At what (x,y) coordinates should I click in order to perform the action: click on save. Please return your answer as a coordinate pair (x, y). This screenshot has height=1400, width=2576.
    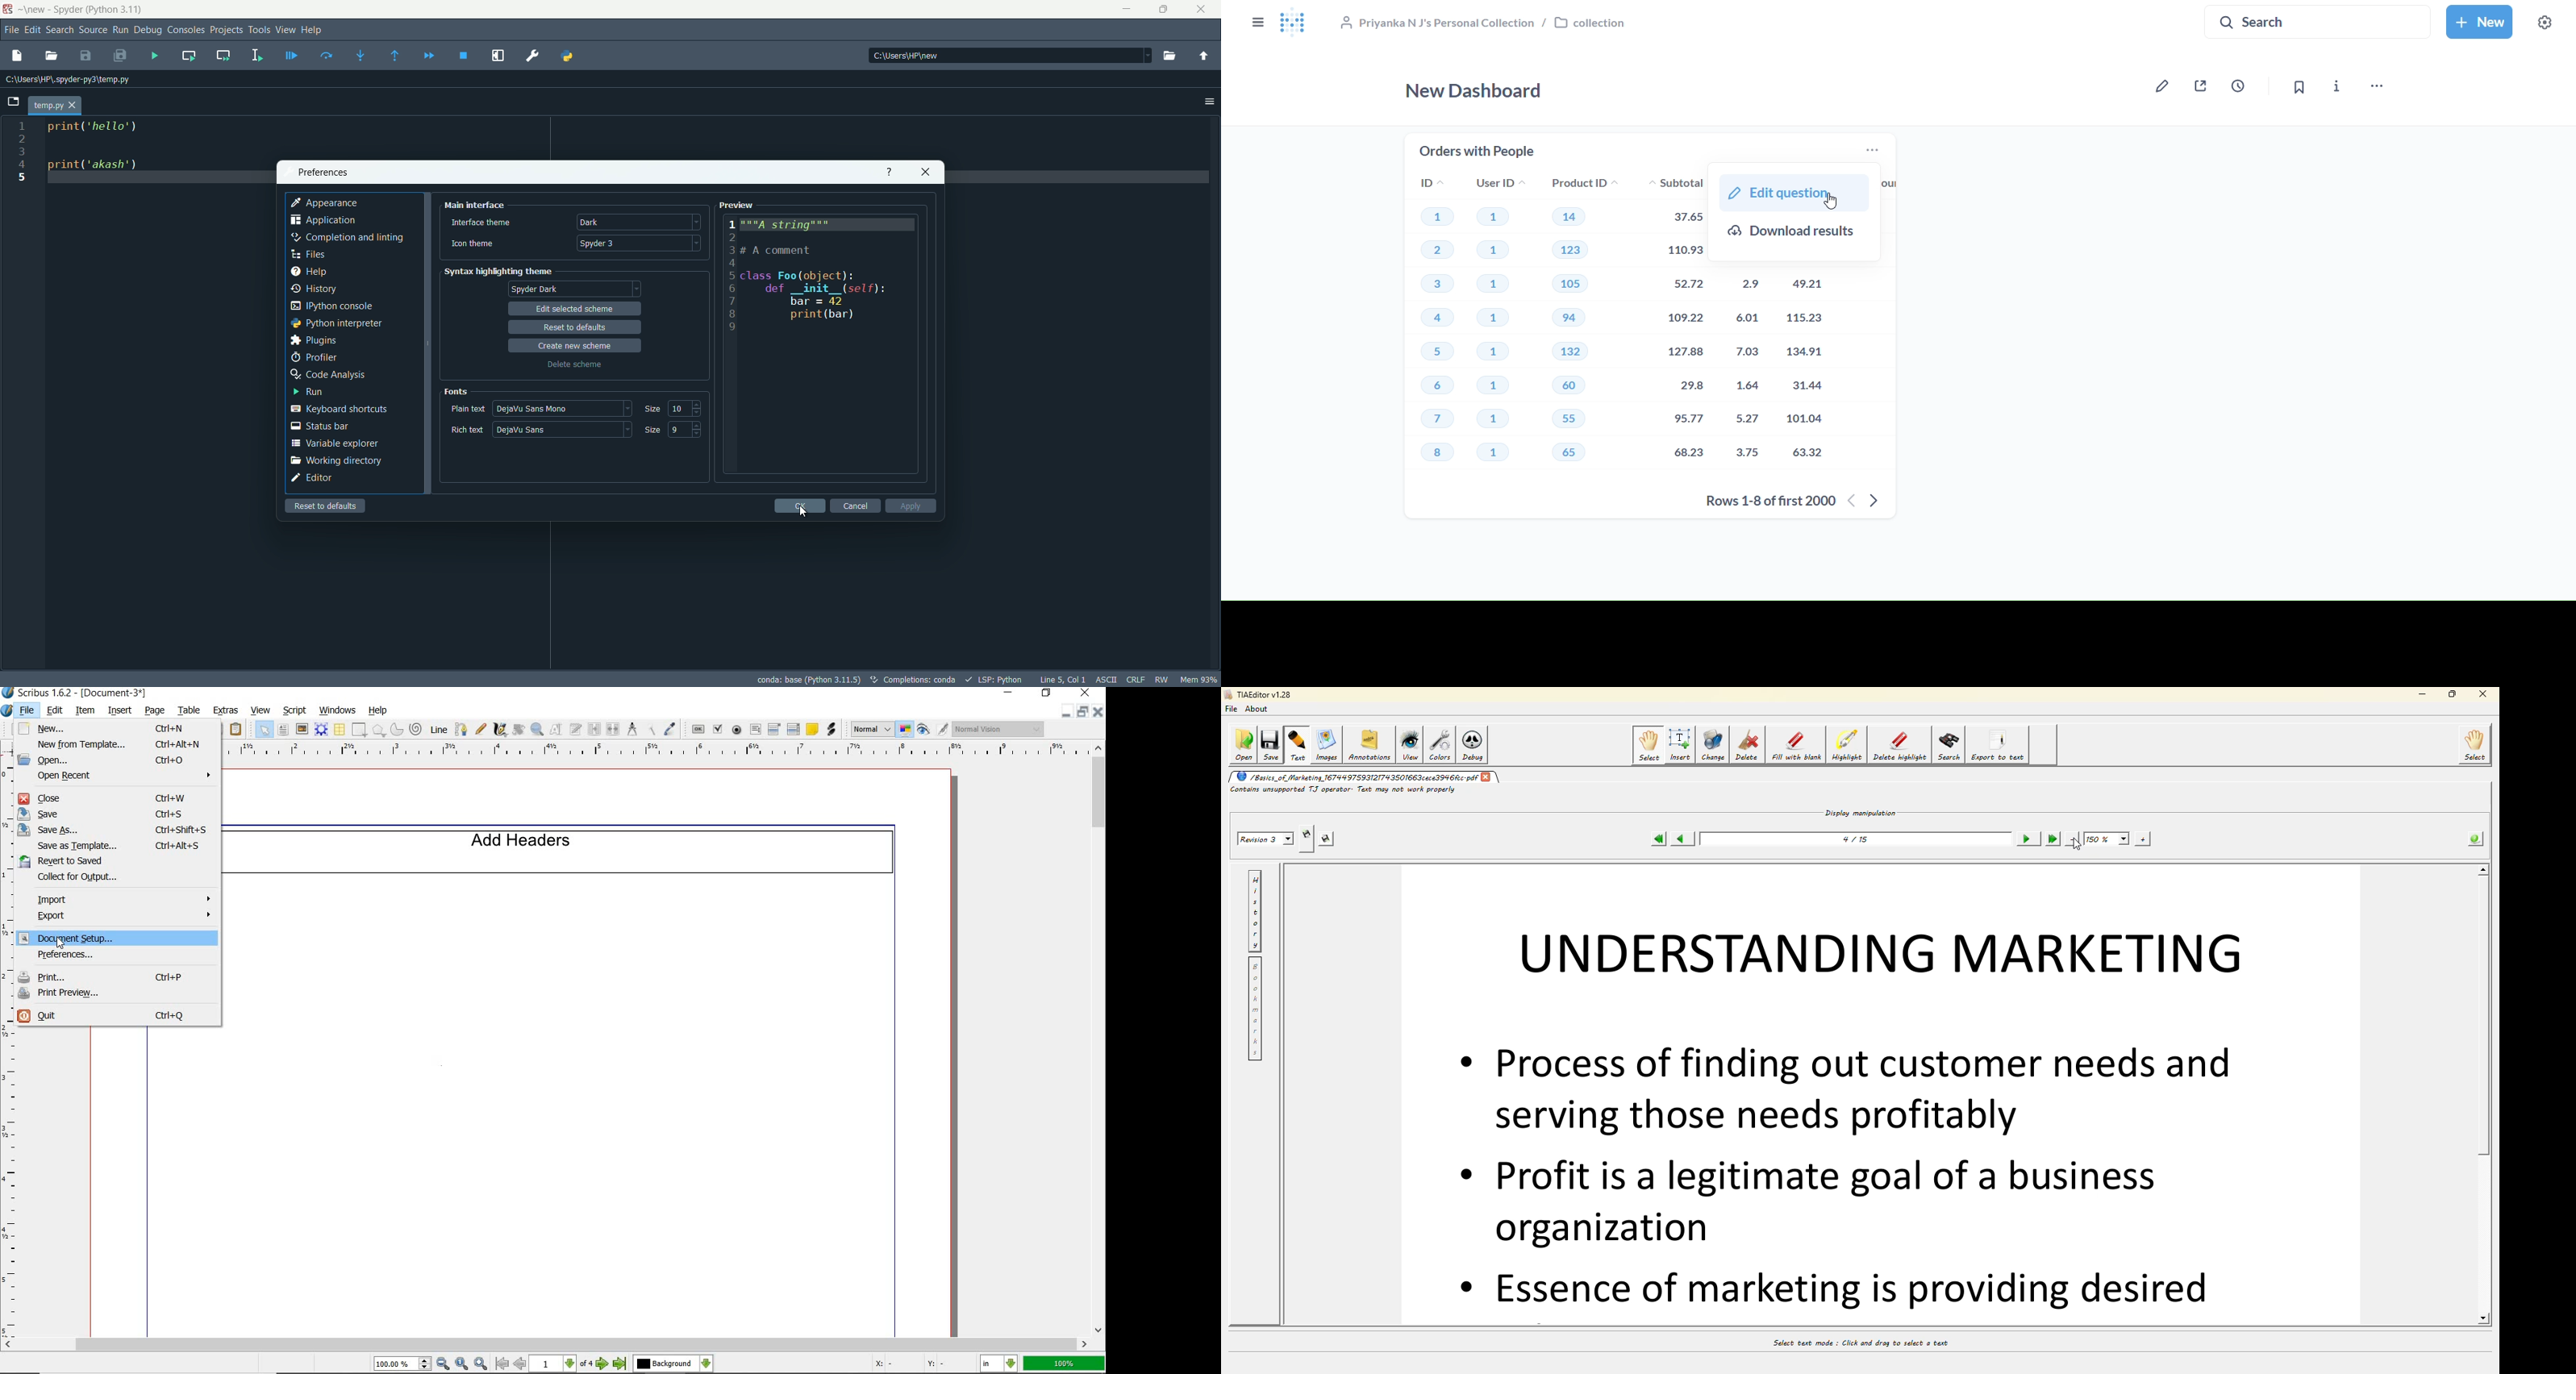
    Looking at the image, I should click on (122, 814).